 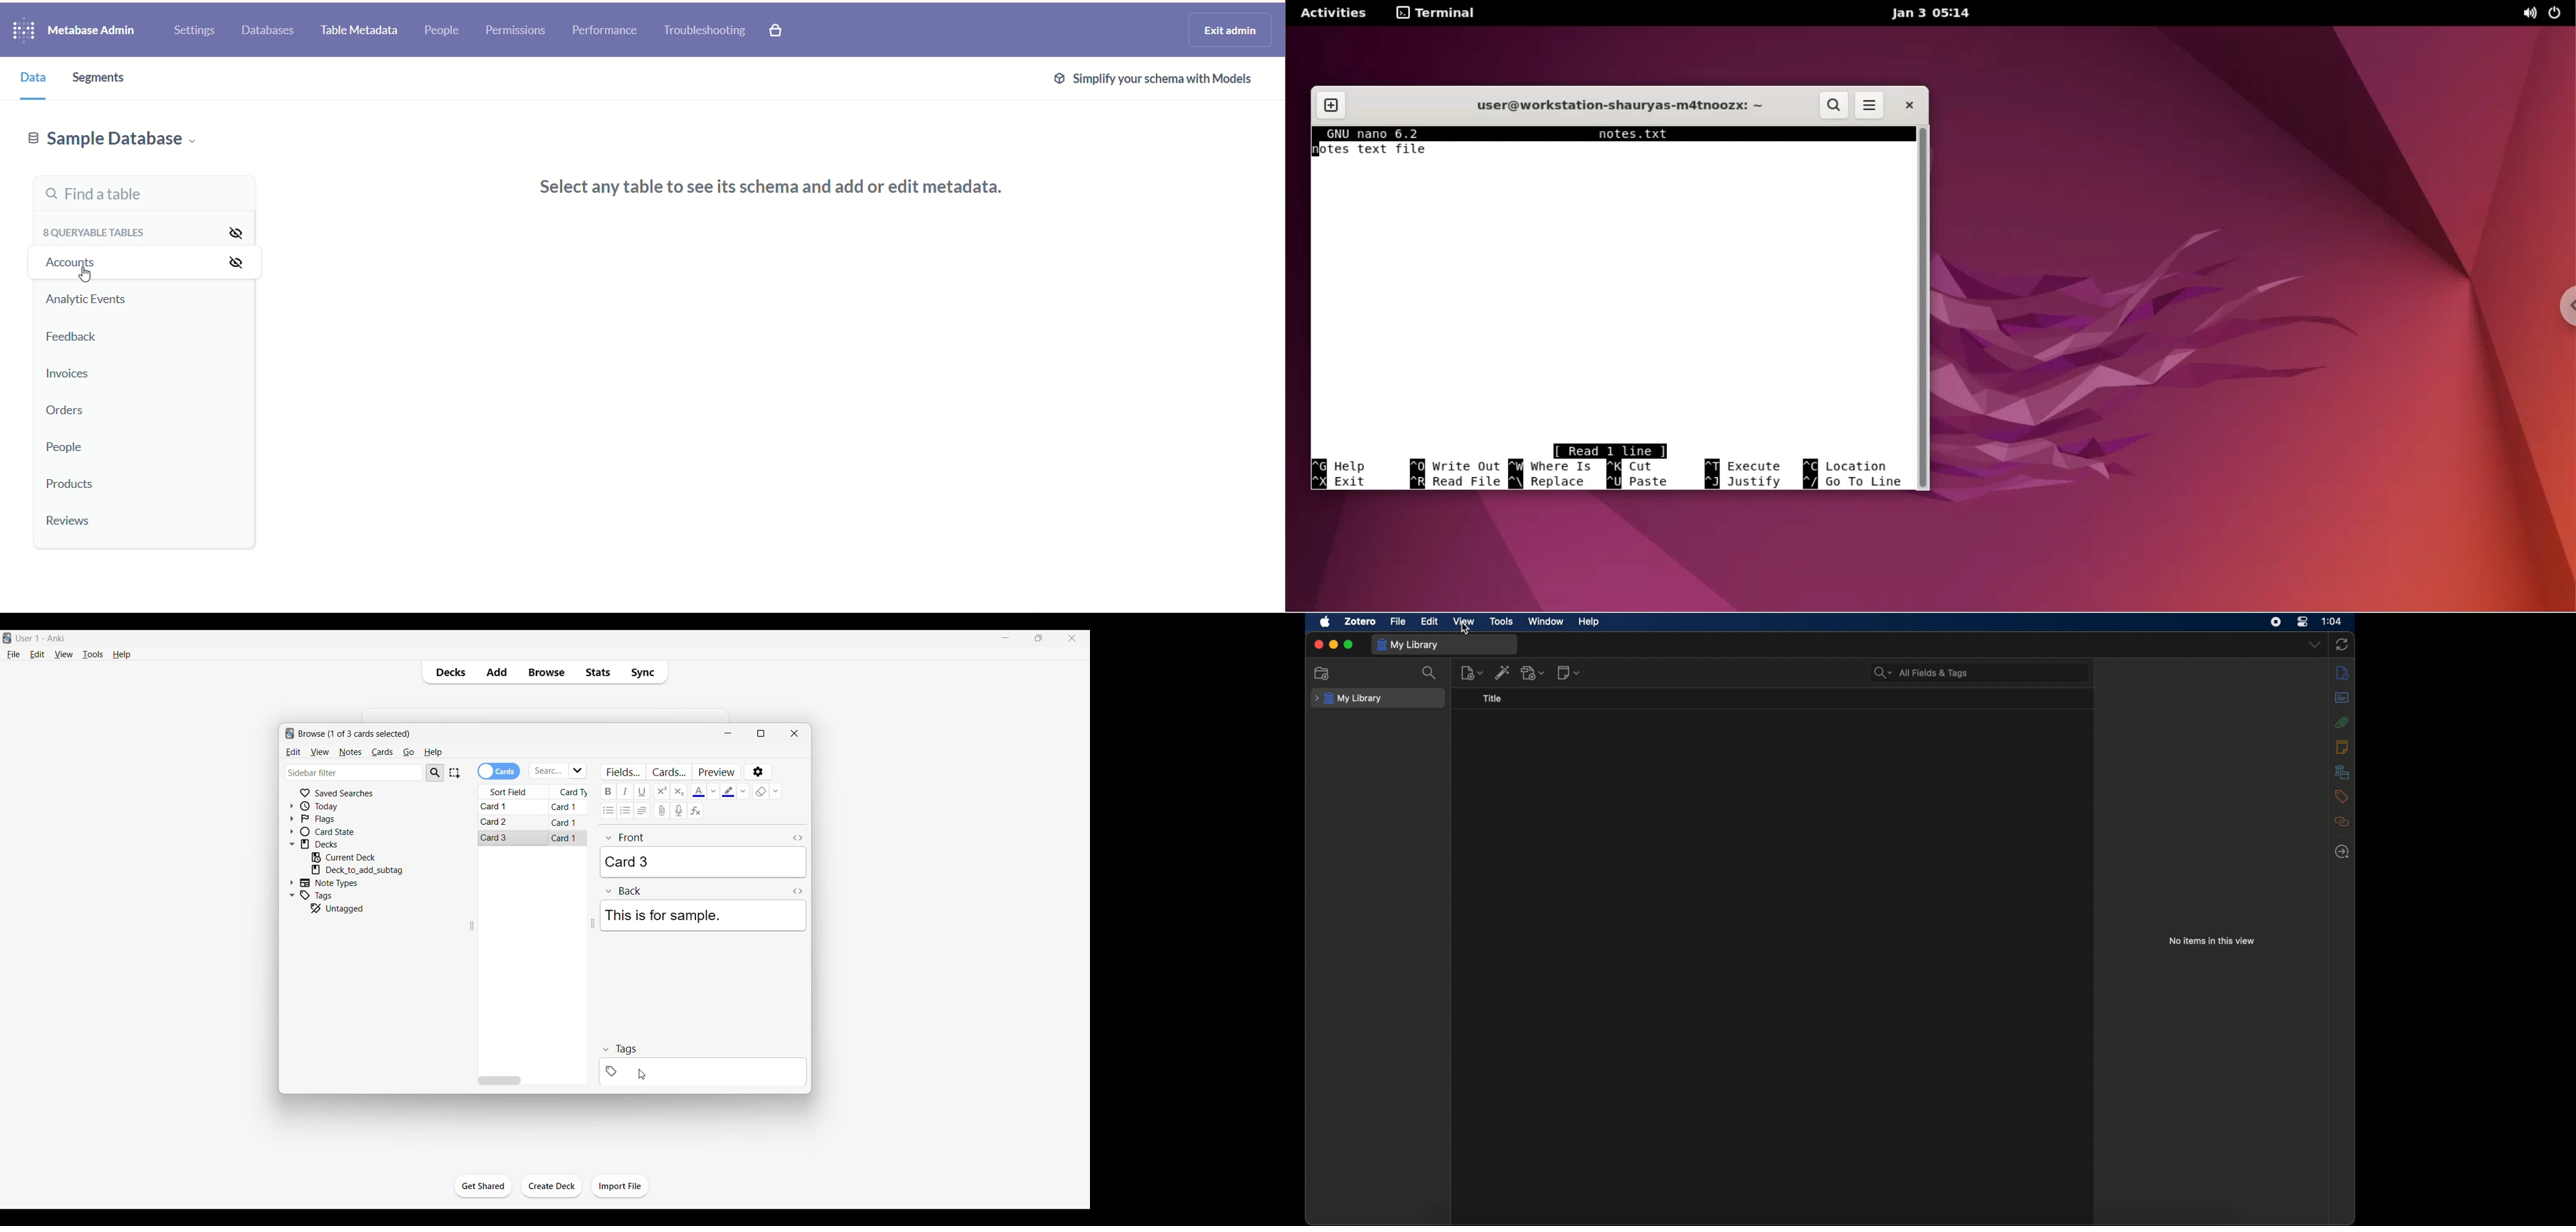 What do you see at coordinates (335, 883) in the screenshot?
I see `Click to go to Note types` at bounding box center [335, 883].